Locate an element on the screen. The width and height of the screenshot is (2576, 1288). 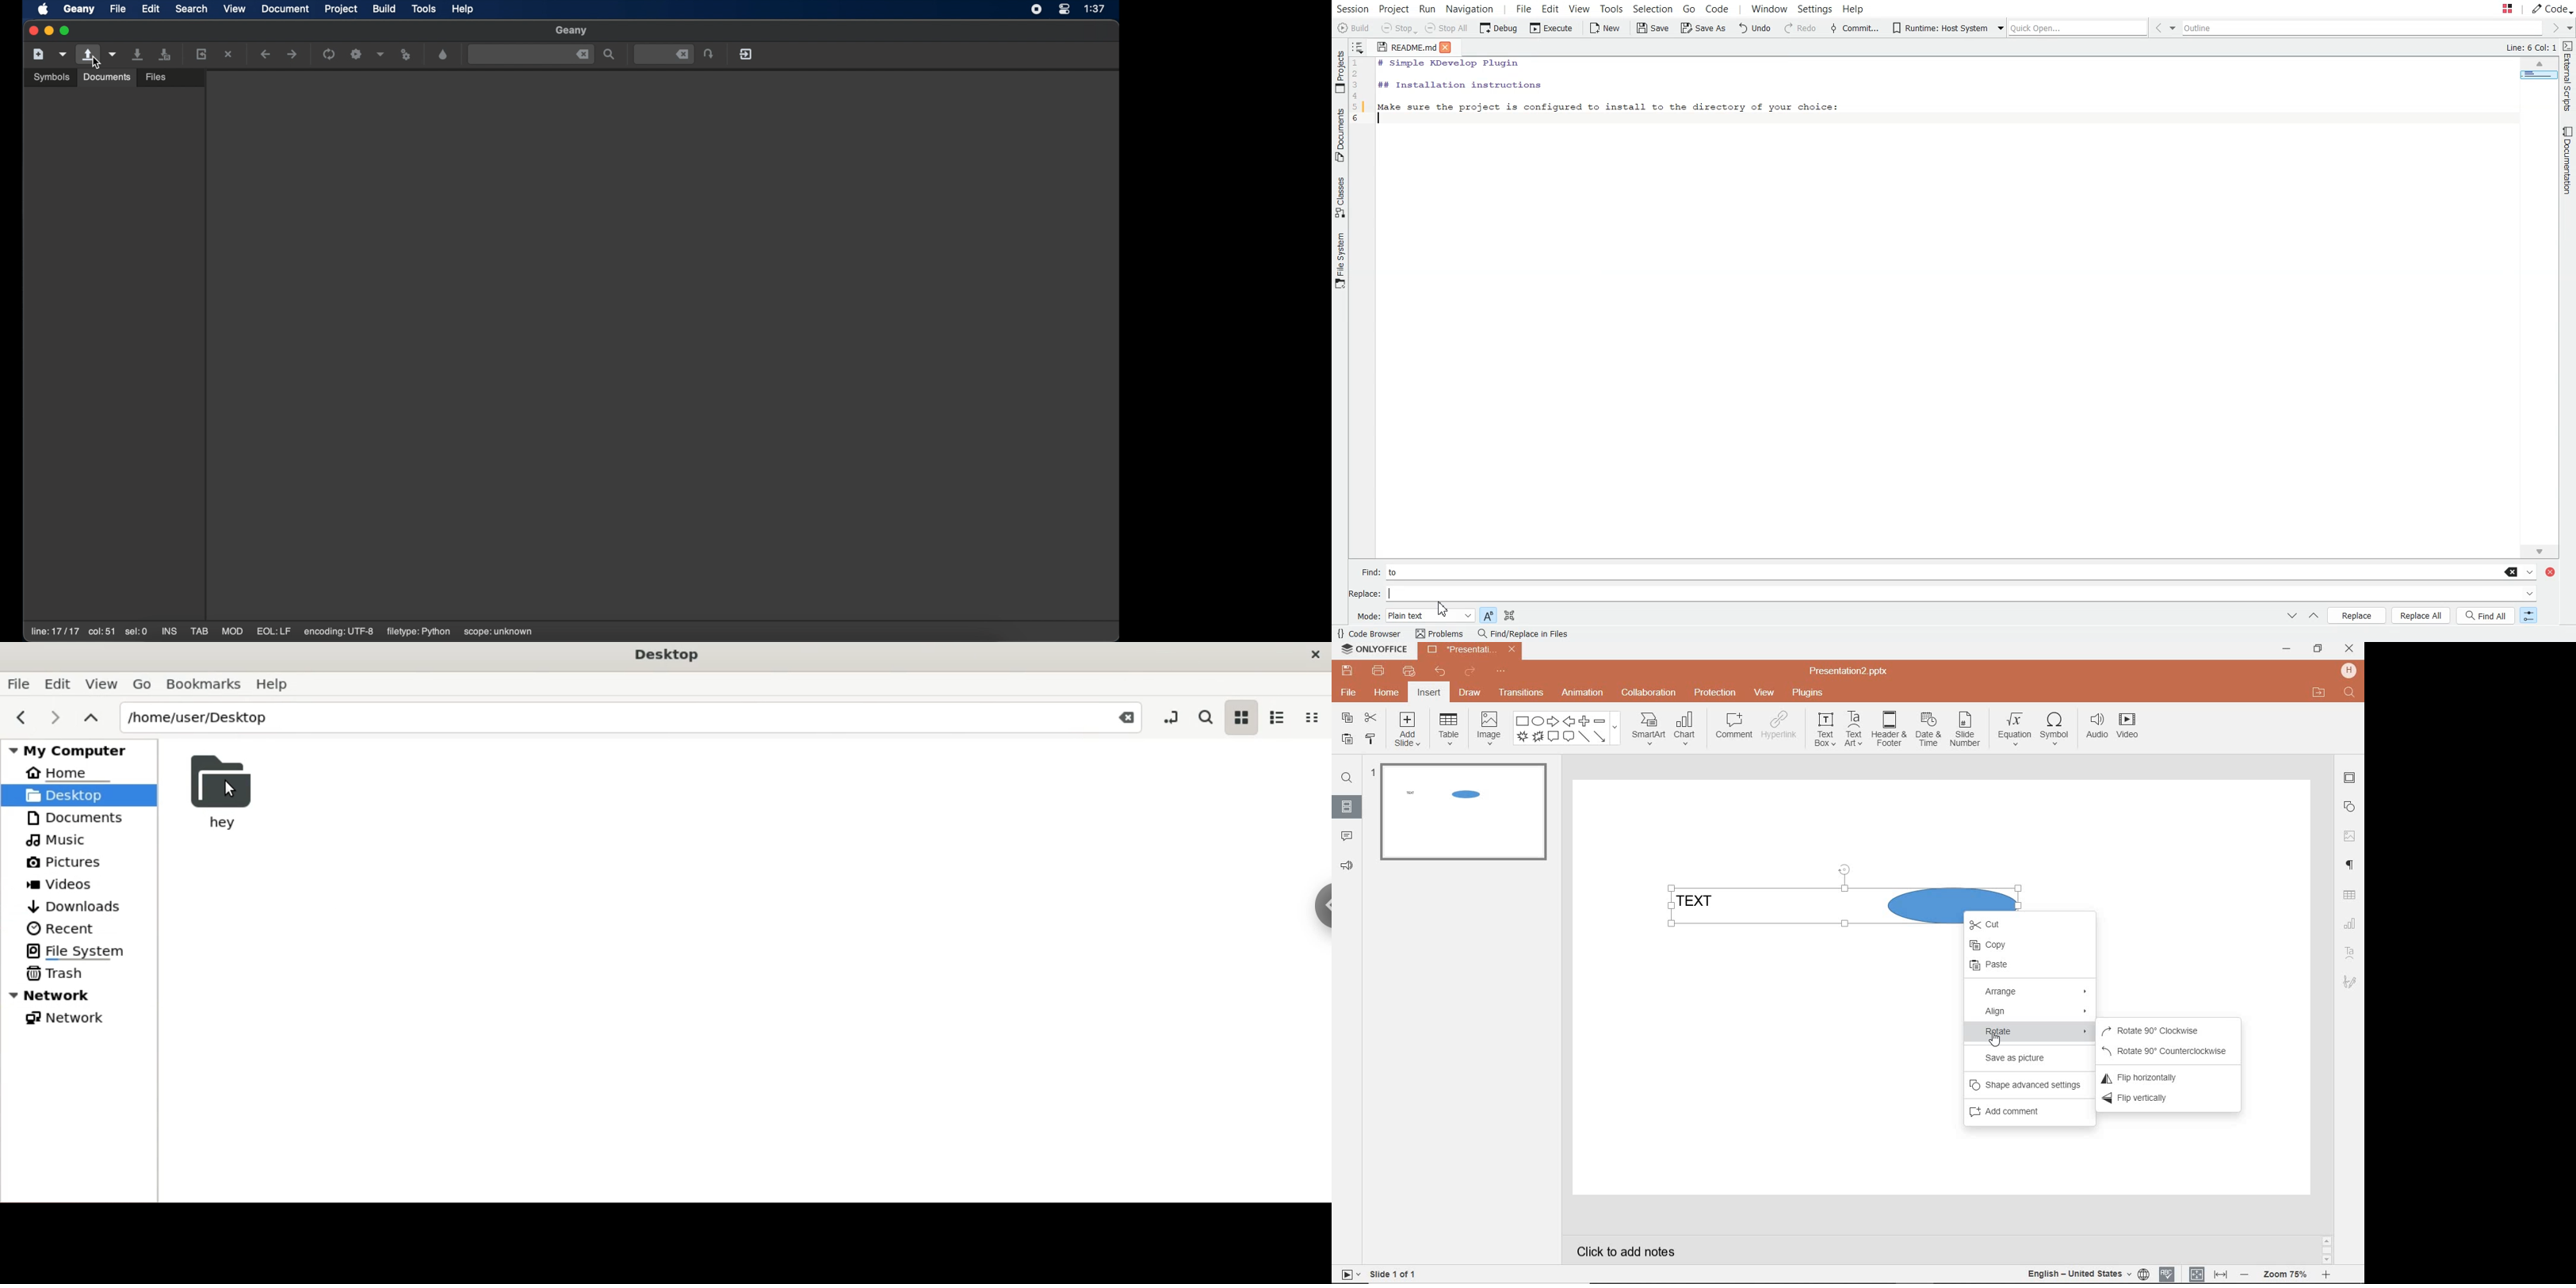
video is located at coordinates (2129, 728).